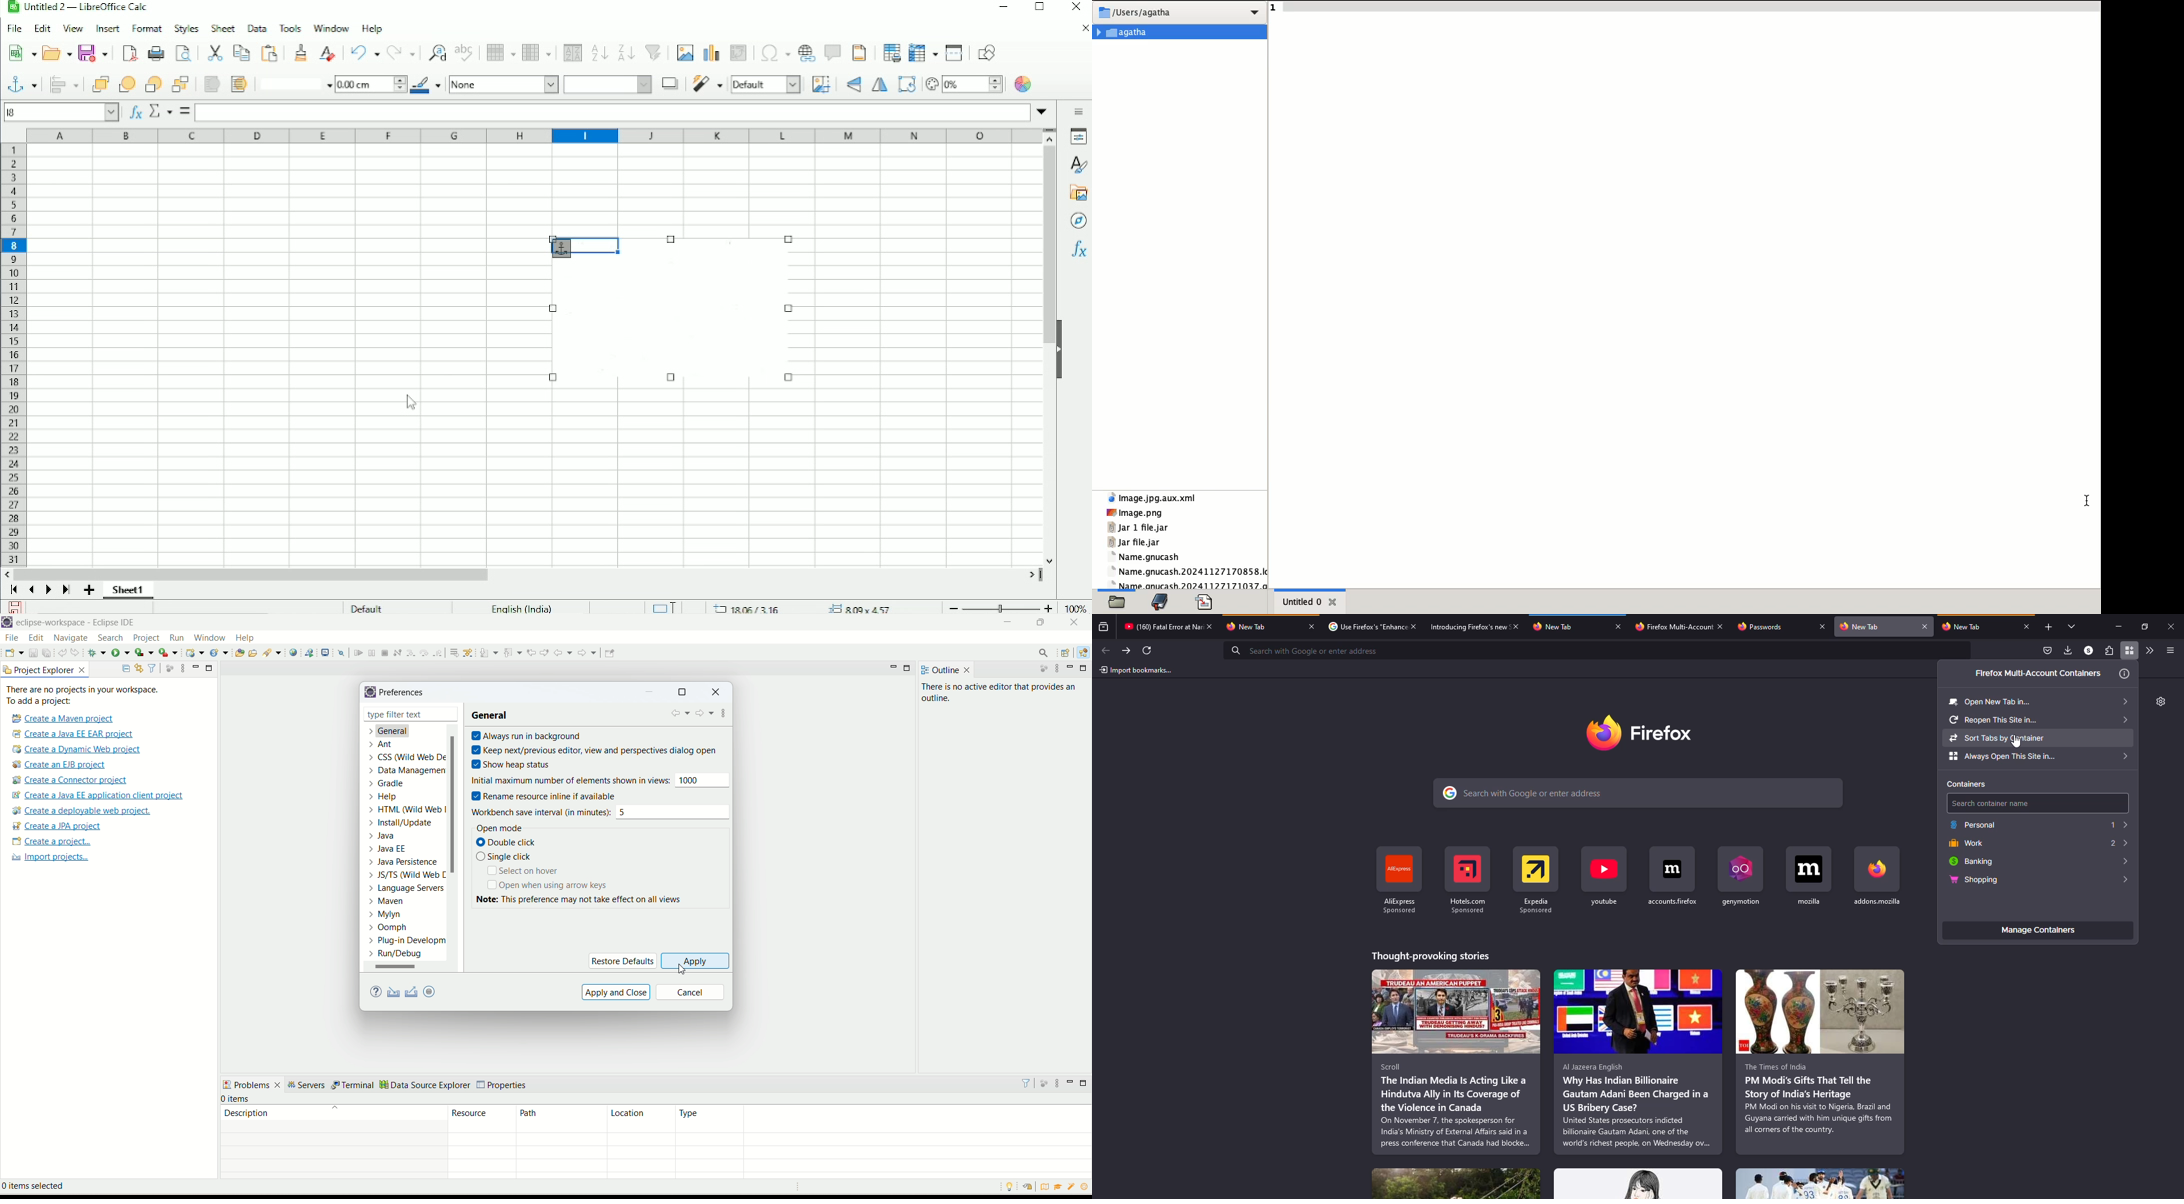  I want to click on Edit, so click(42, 27).